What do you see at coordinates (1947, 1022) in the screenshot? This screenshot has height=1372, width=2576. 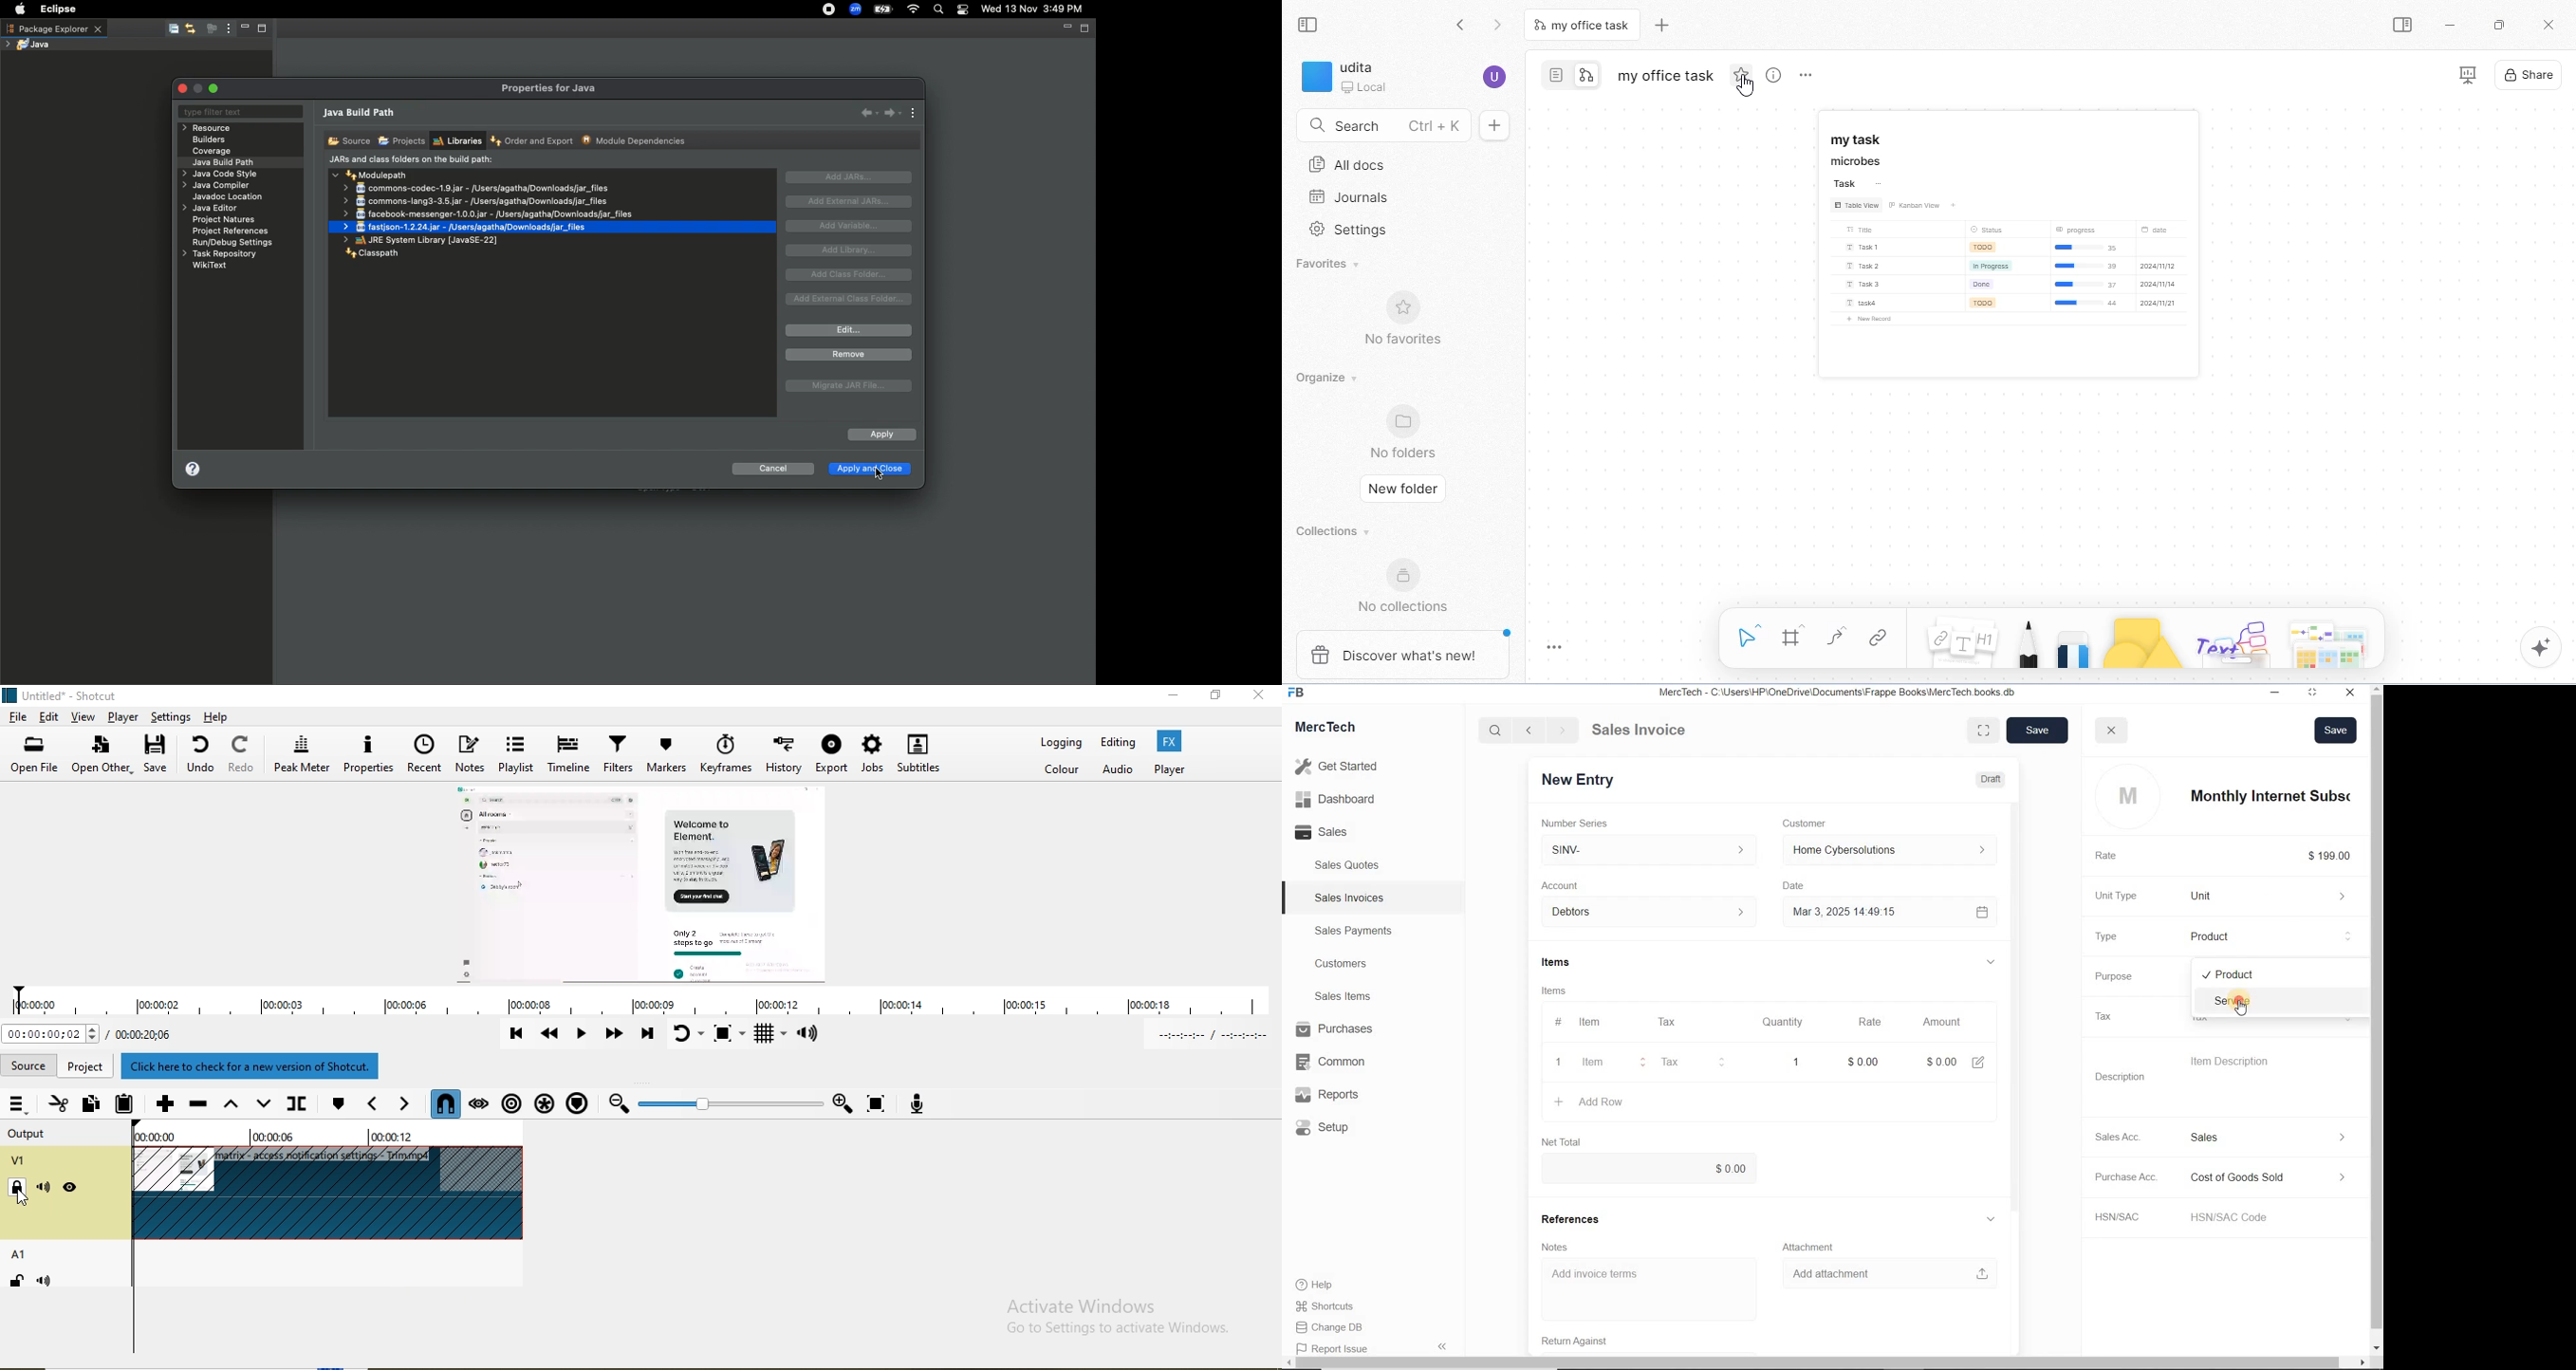 I see `Amount` at bounding box center [1947, 1022].